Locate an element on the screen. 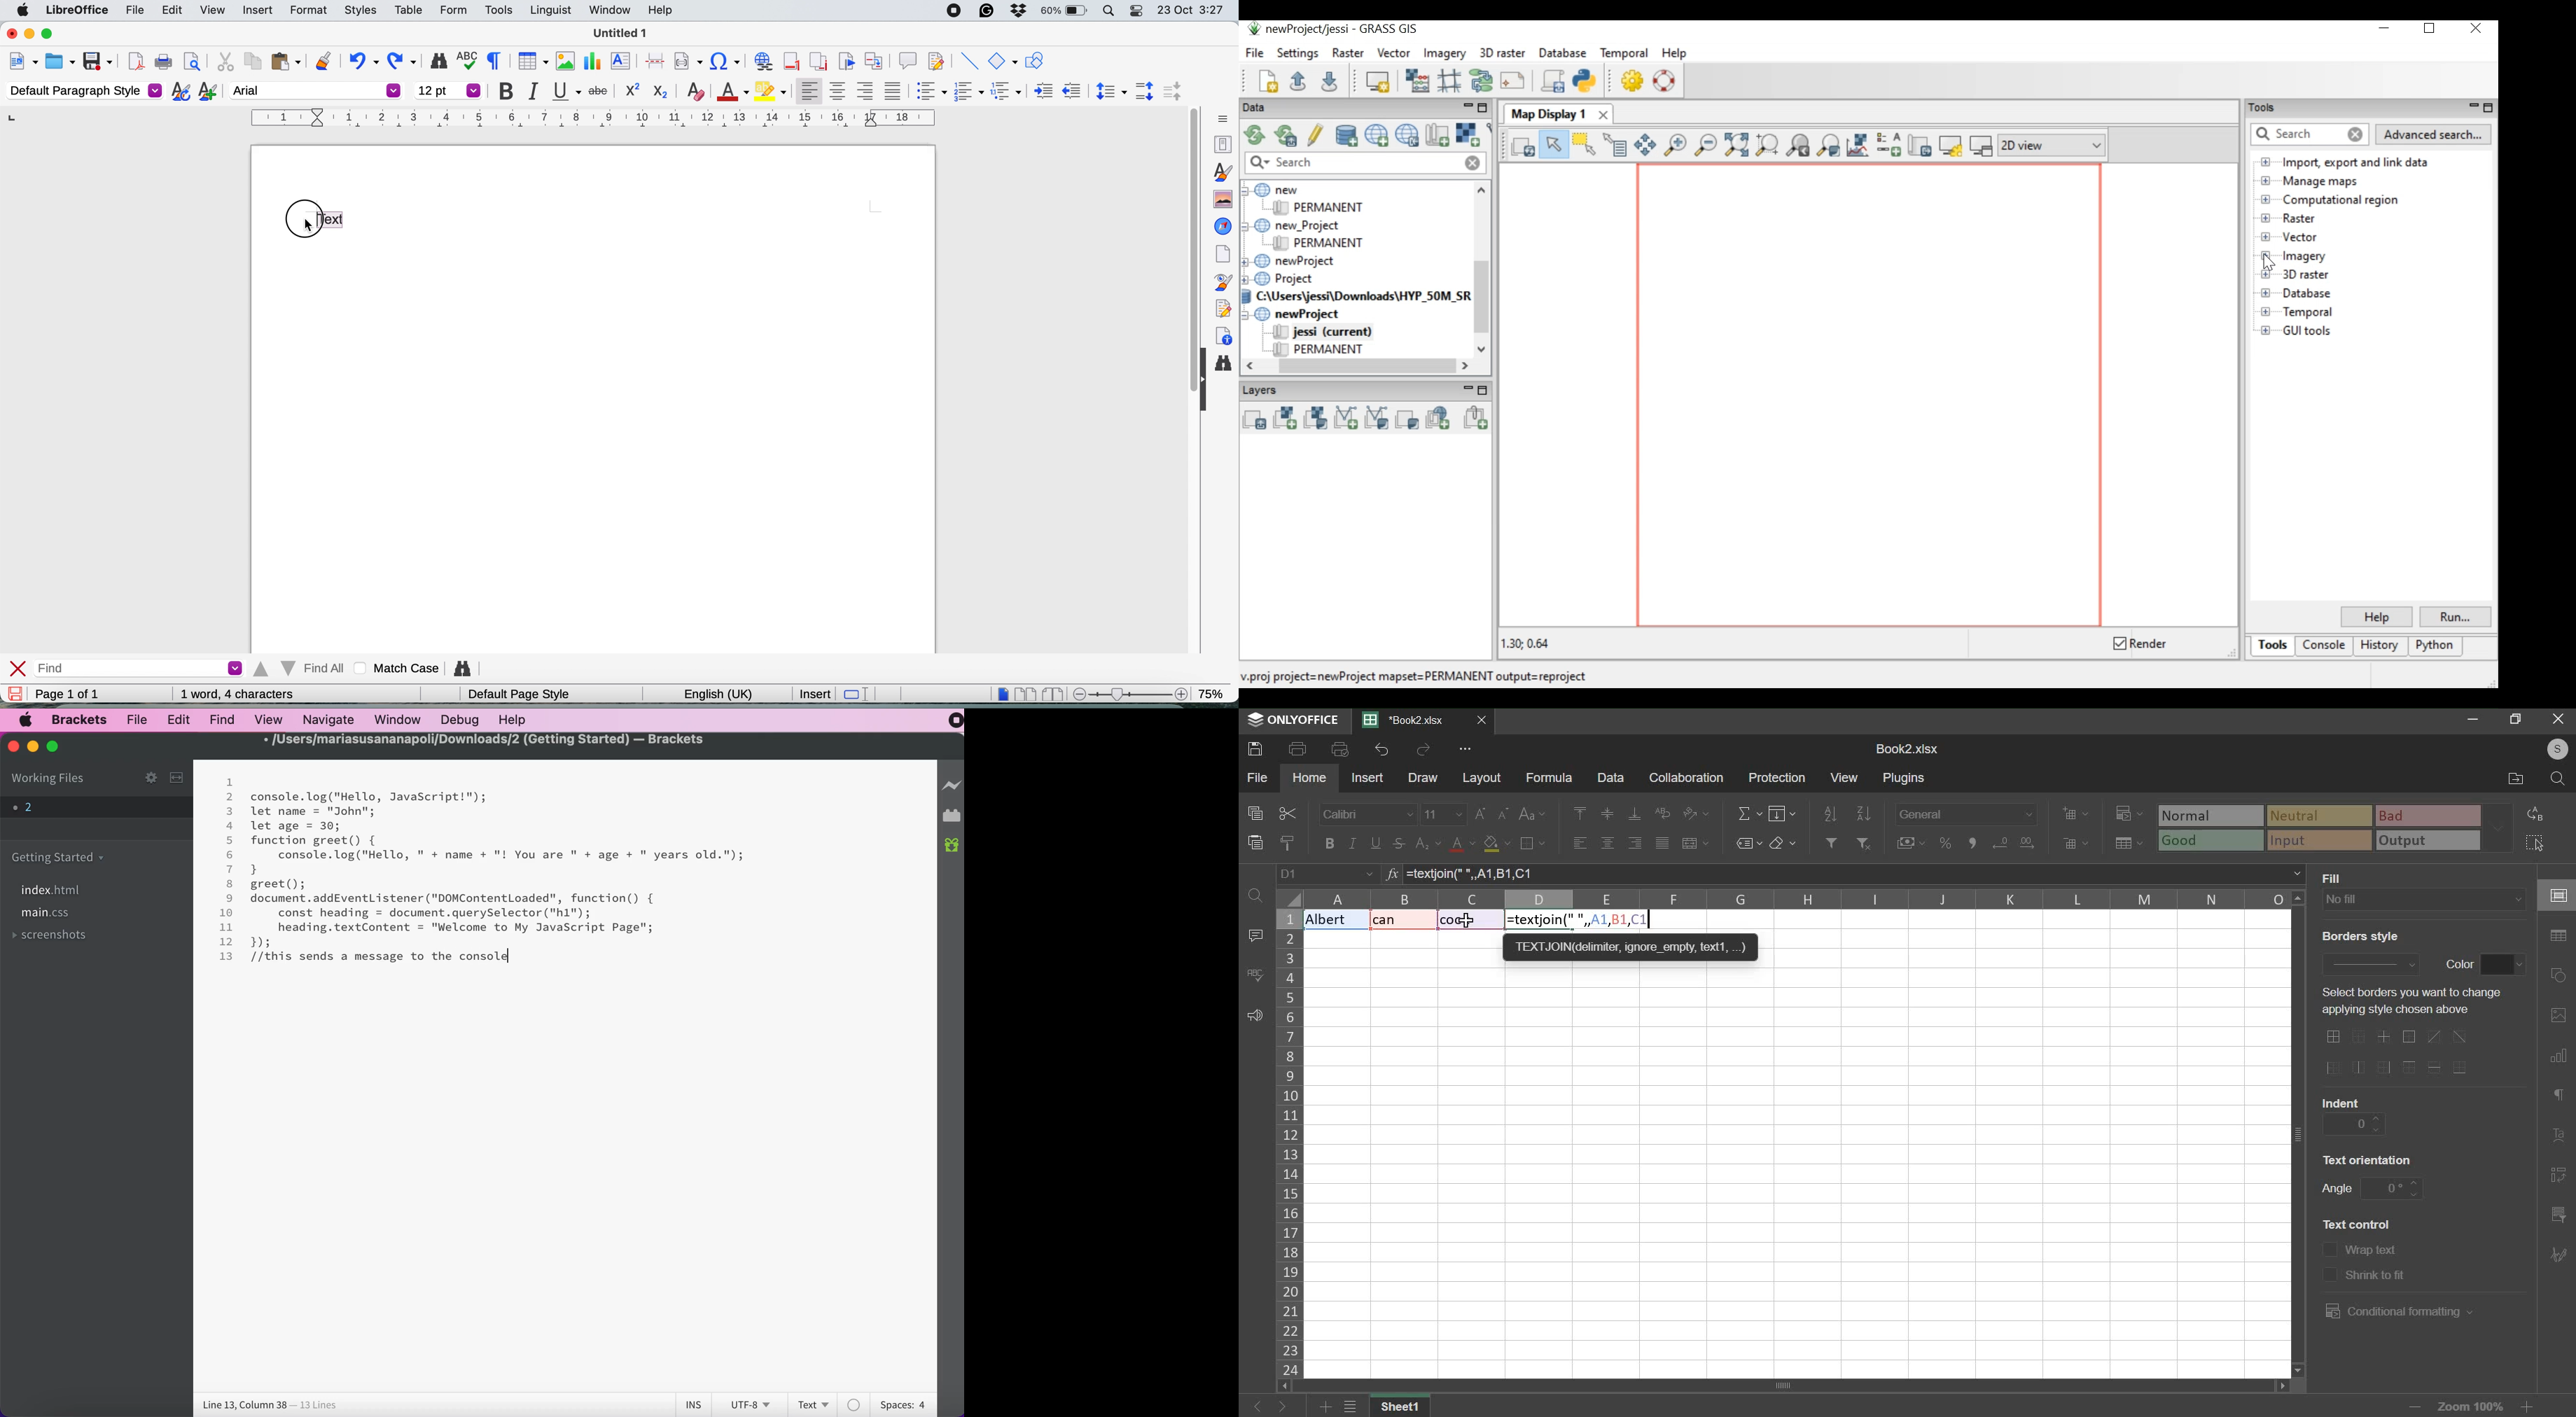  3 is located at coordinates (230, 812).